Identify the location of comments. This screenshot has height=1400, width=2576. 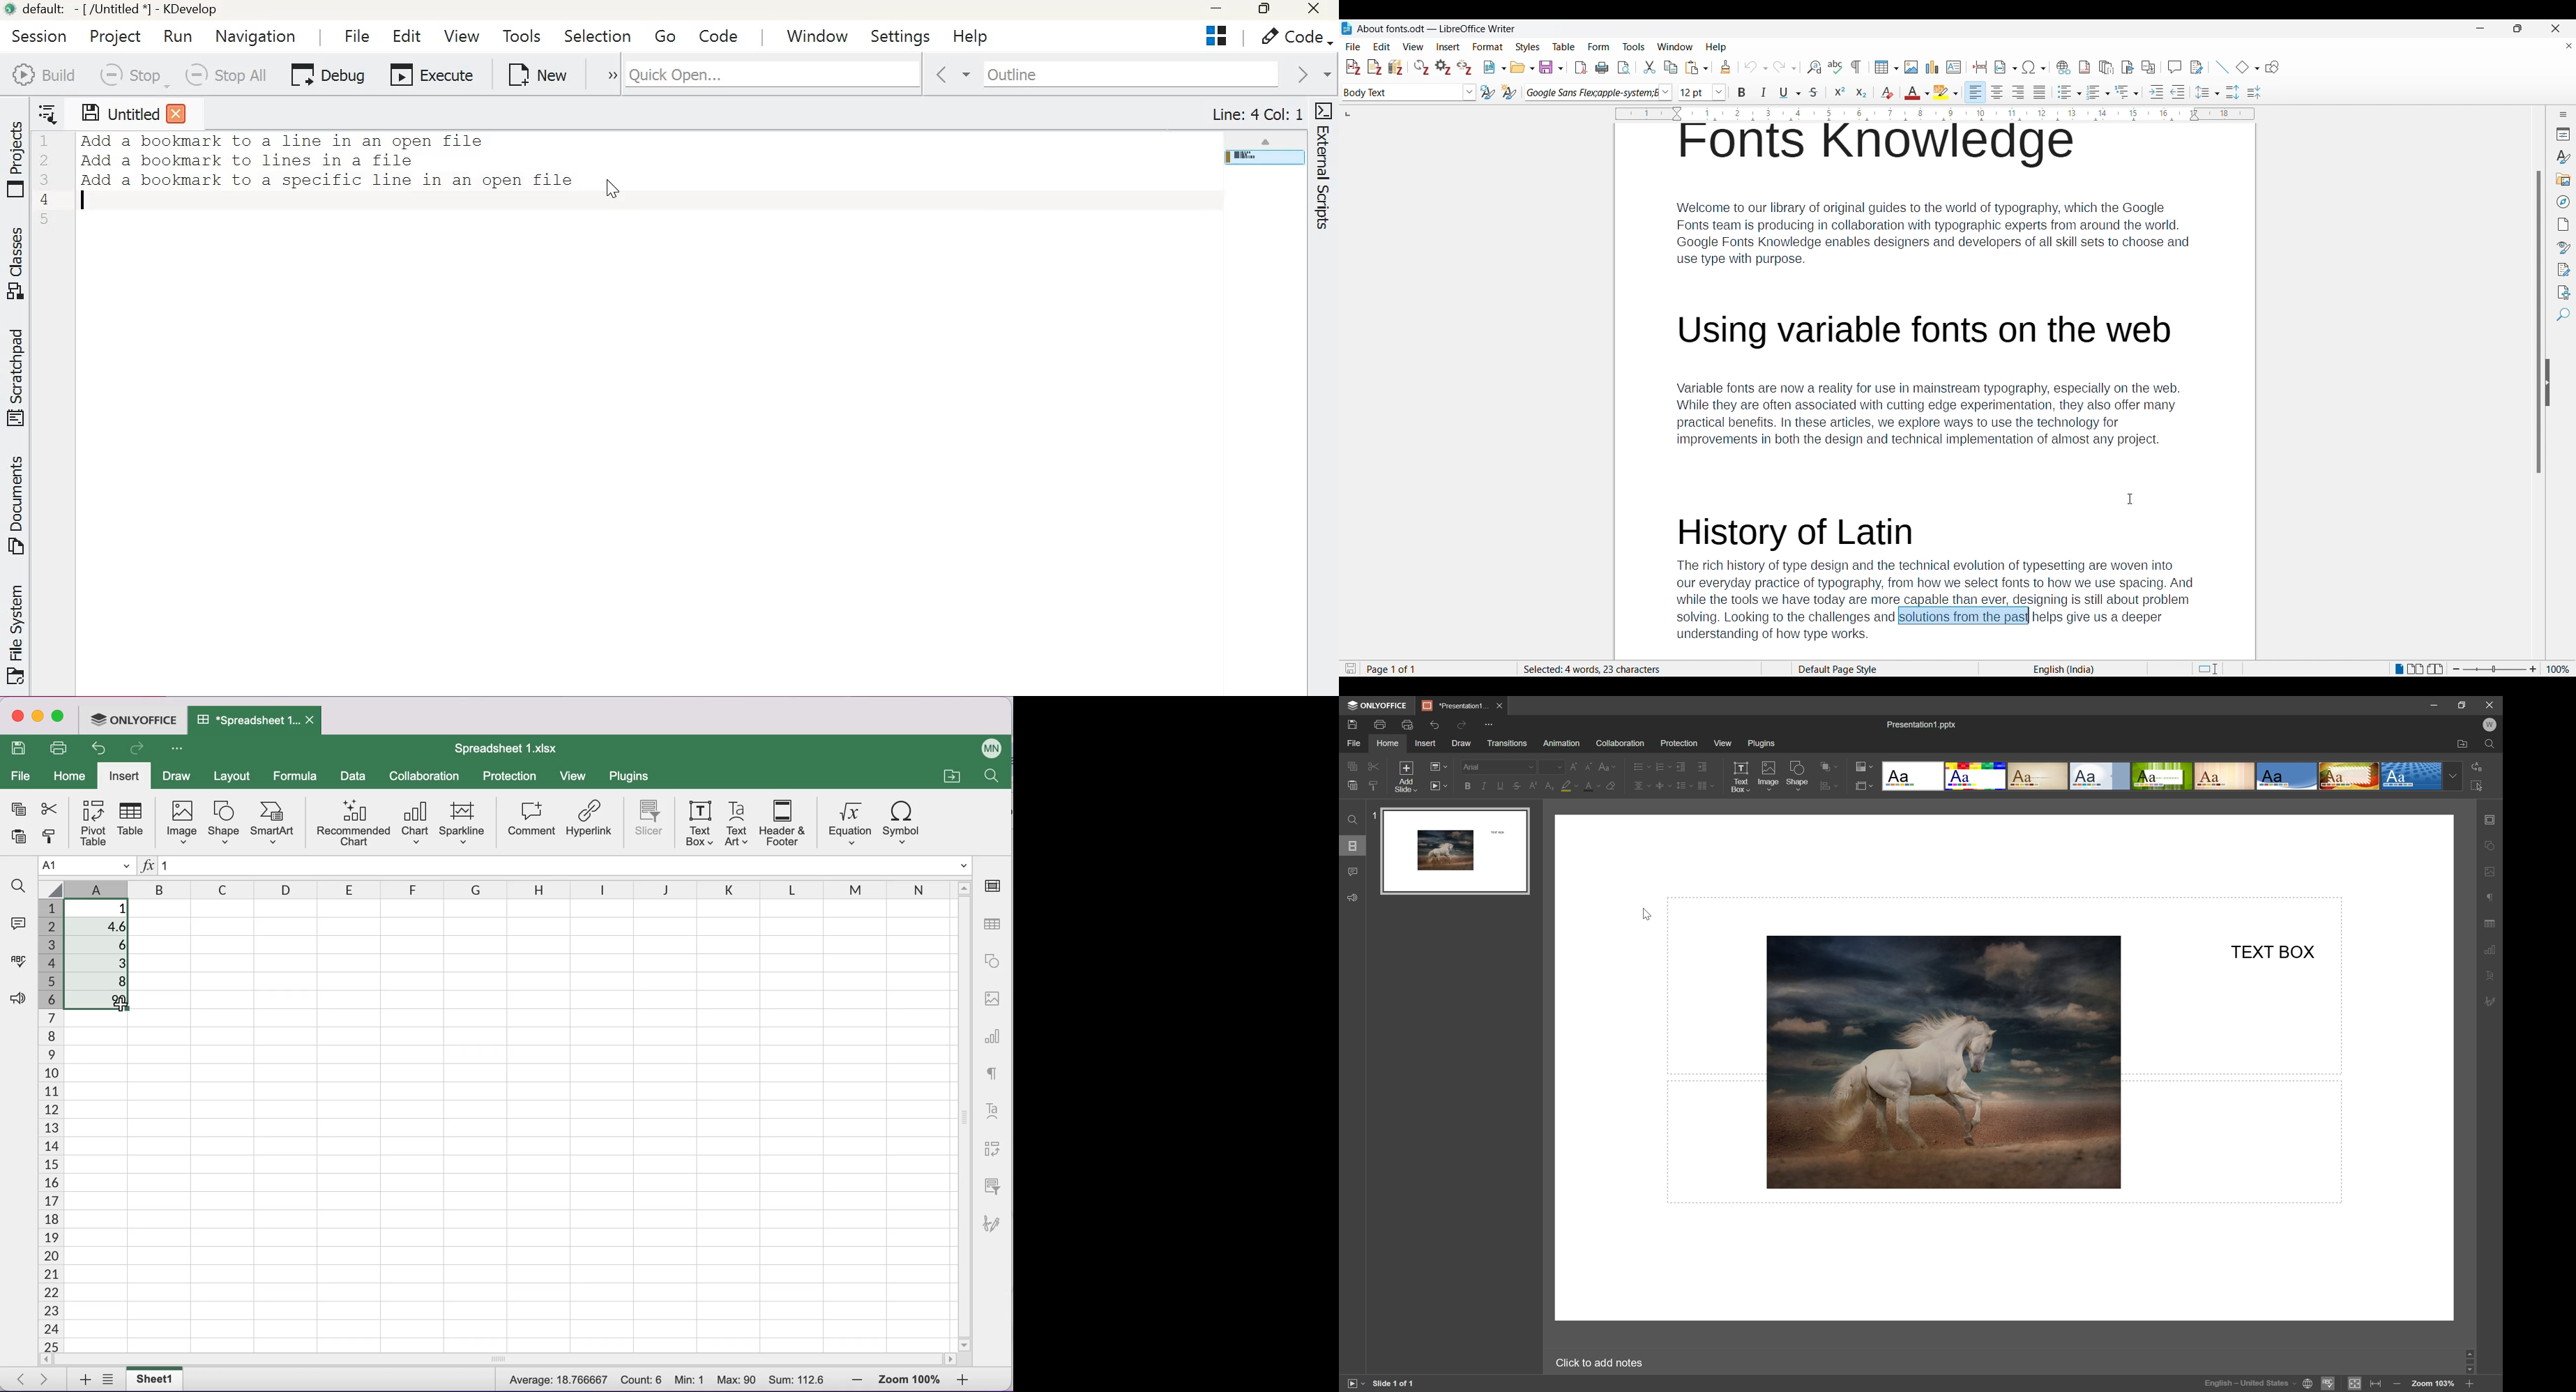
(19, 924).